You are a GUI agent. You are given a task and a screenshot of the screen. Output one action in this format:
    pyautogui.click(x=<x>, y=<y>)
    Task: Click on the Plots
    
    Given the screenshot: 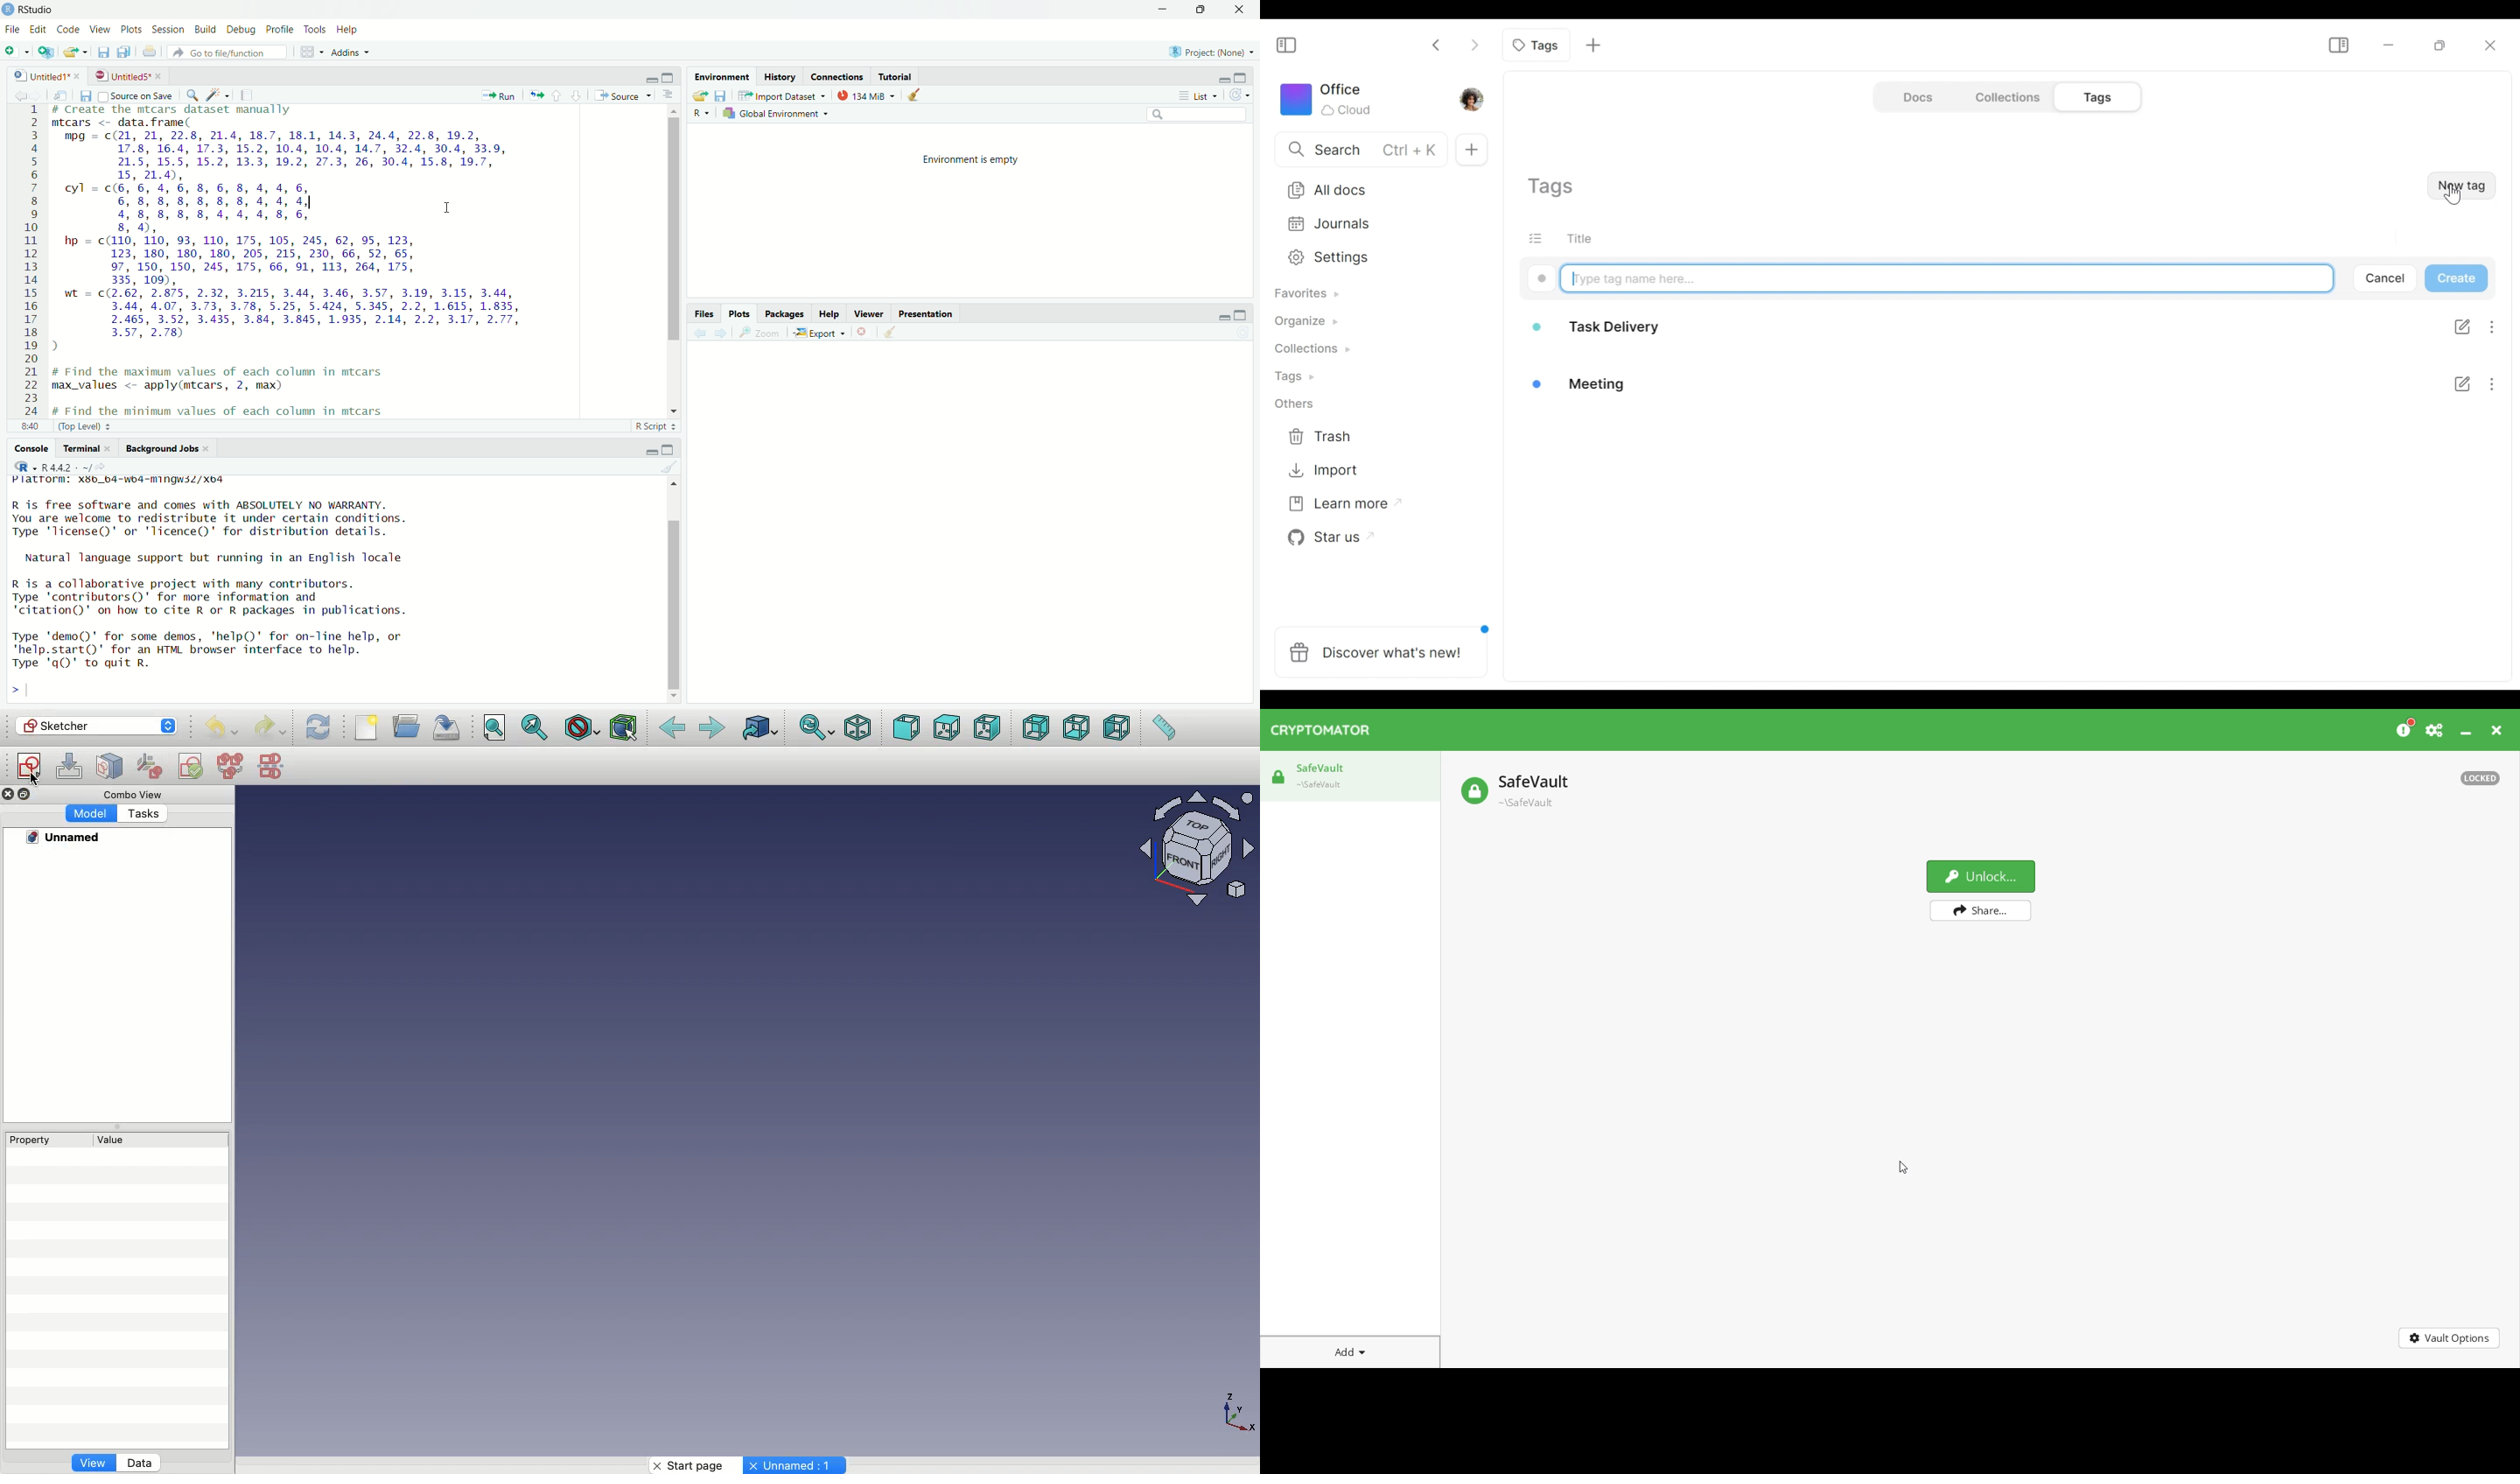 What is the action you would take?
    pyautogui.click(x=736, y=311)
    